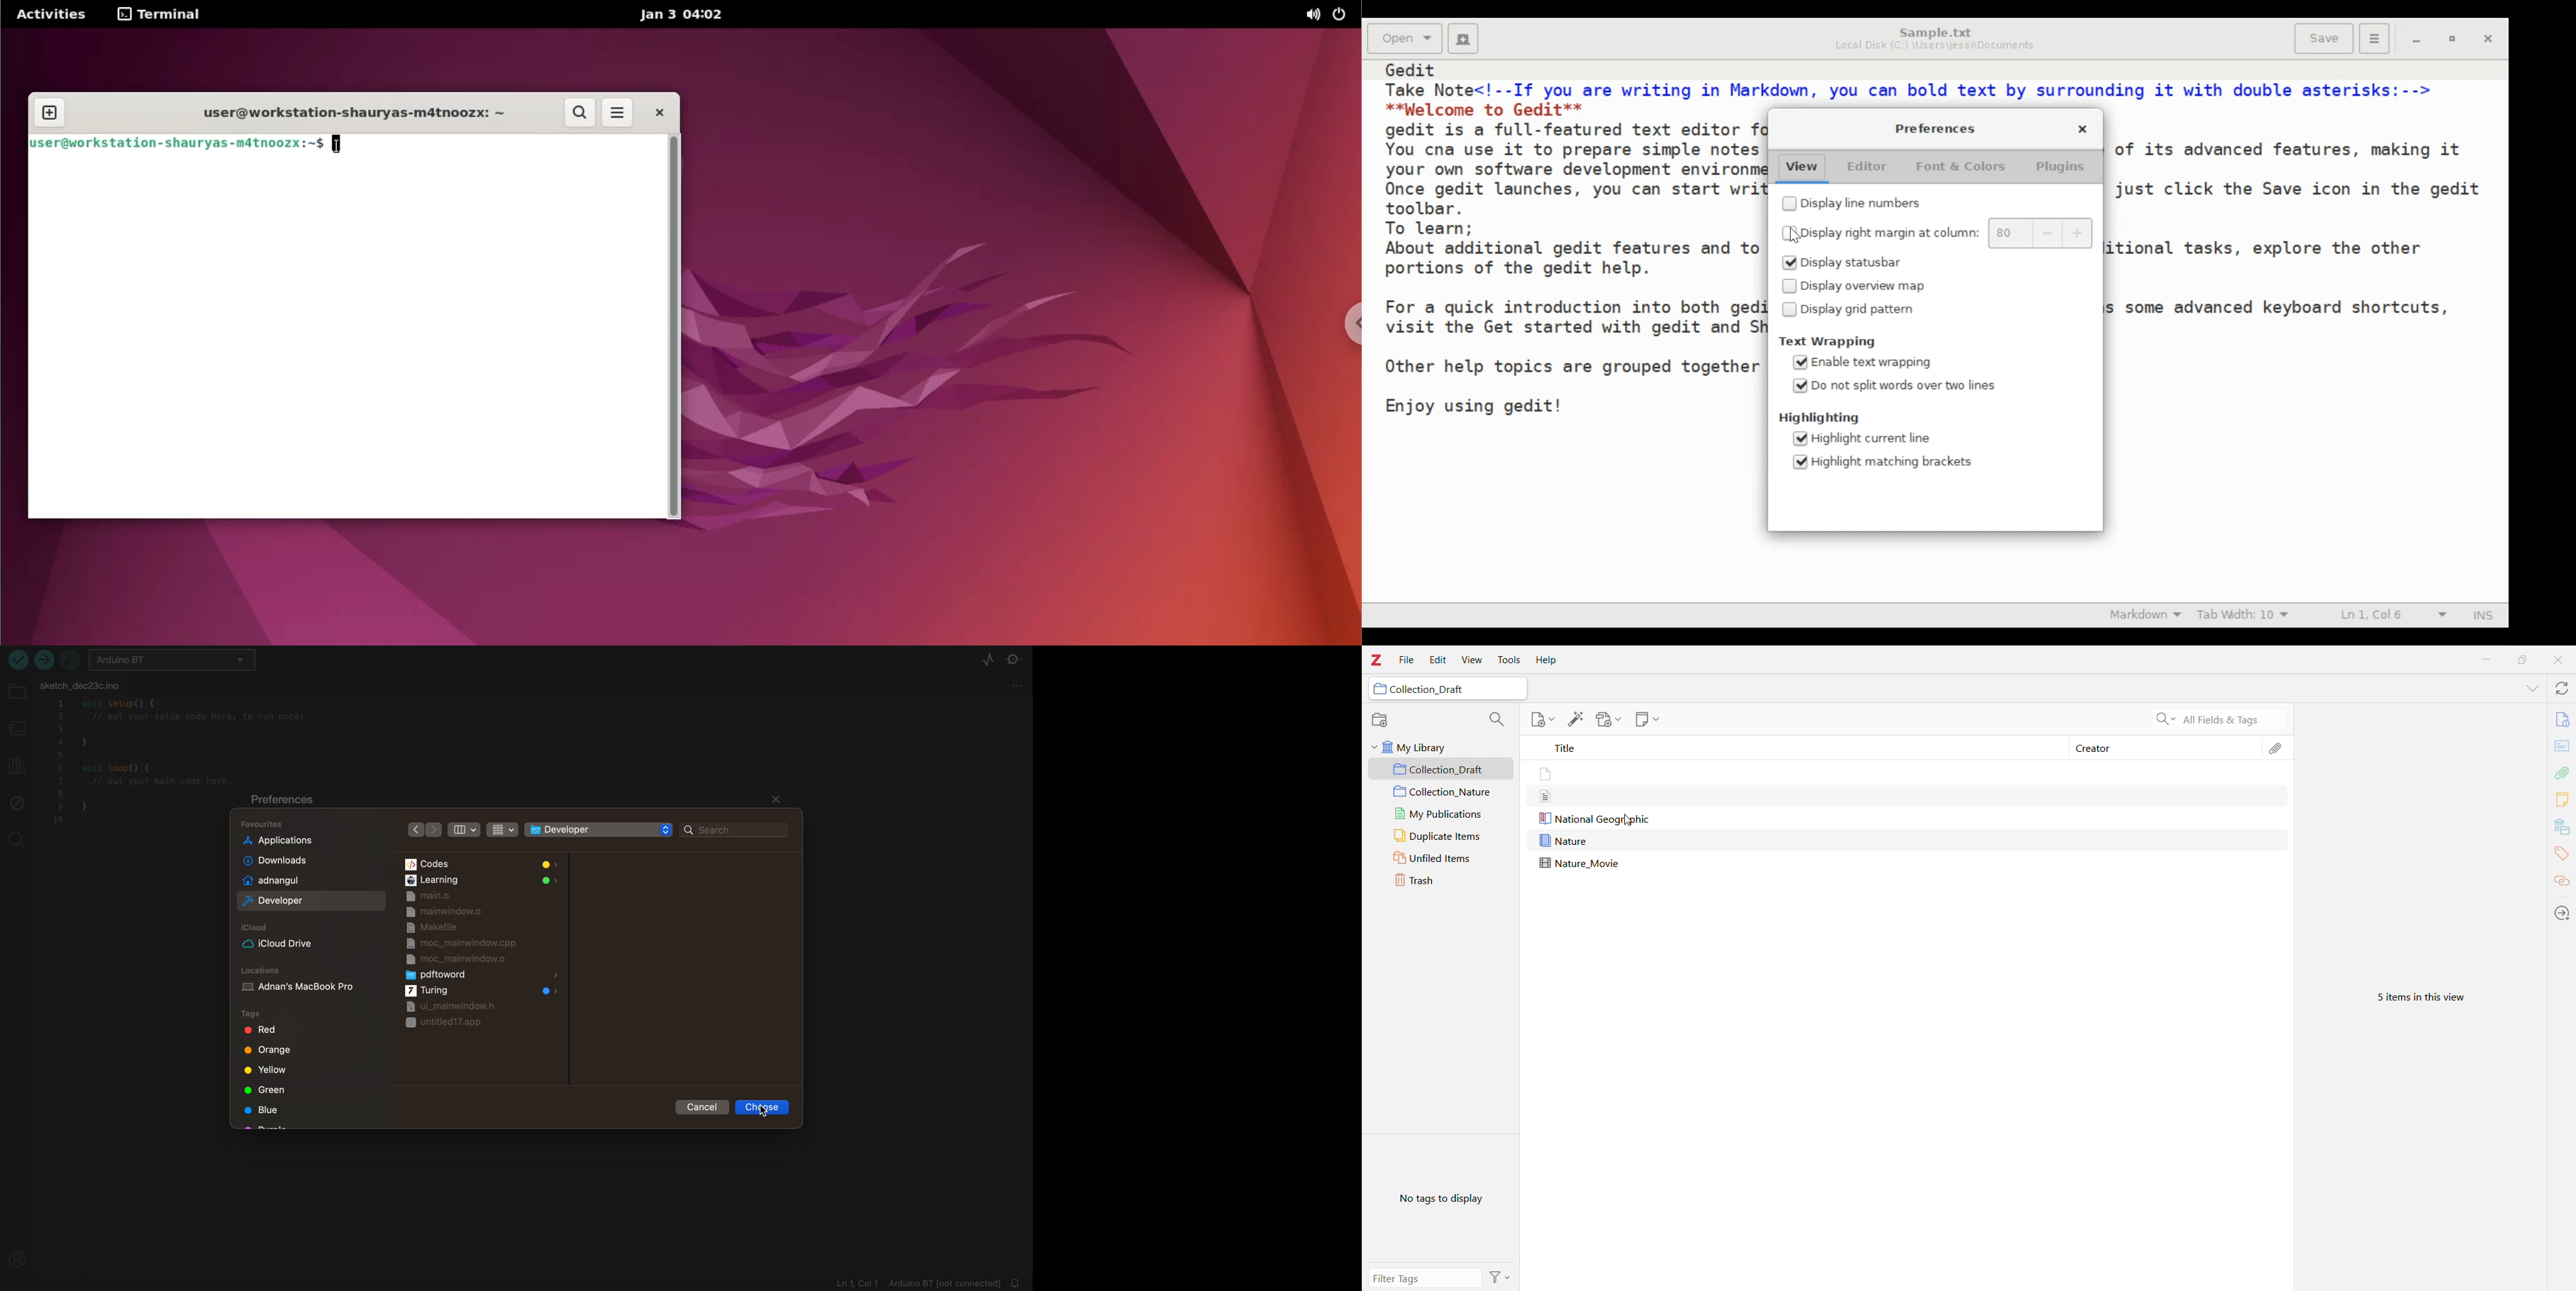  I want to click on New Item, so click(1541, 721).